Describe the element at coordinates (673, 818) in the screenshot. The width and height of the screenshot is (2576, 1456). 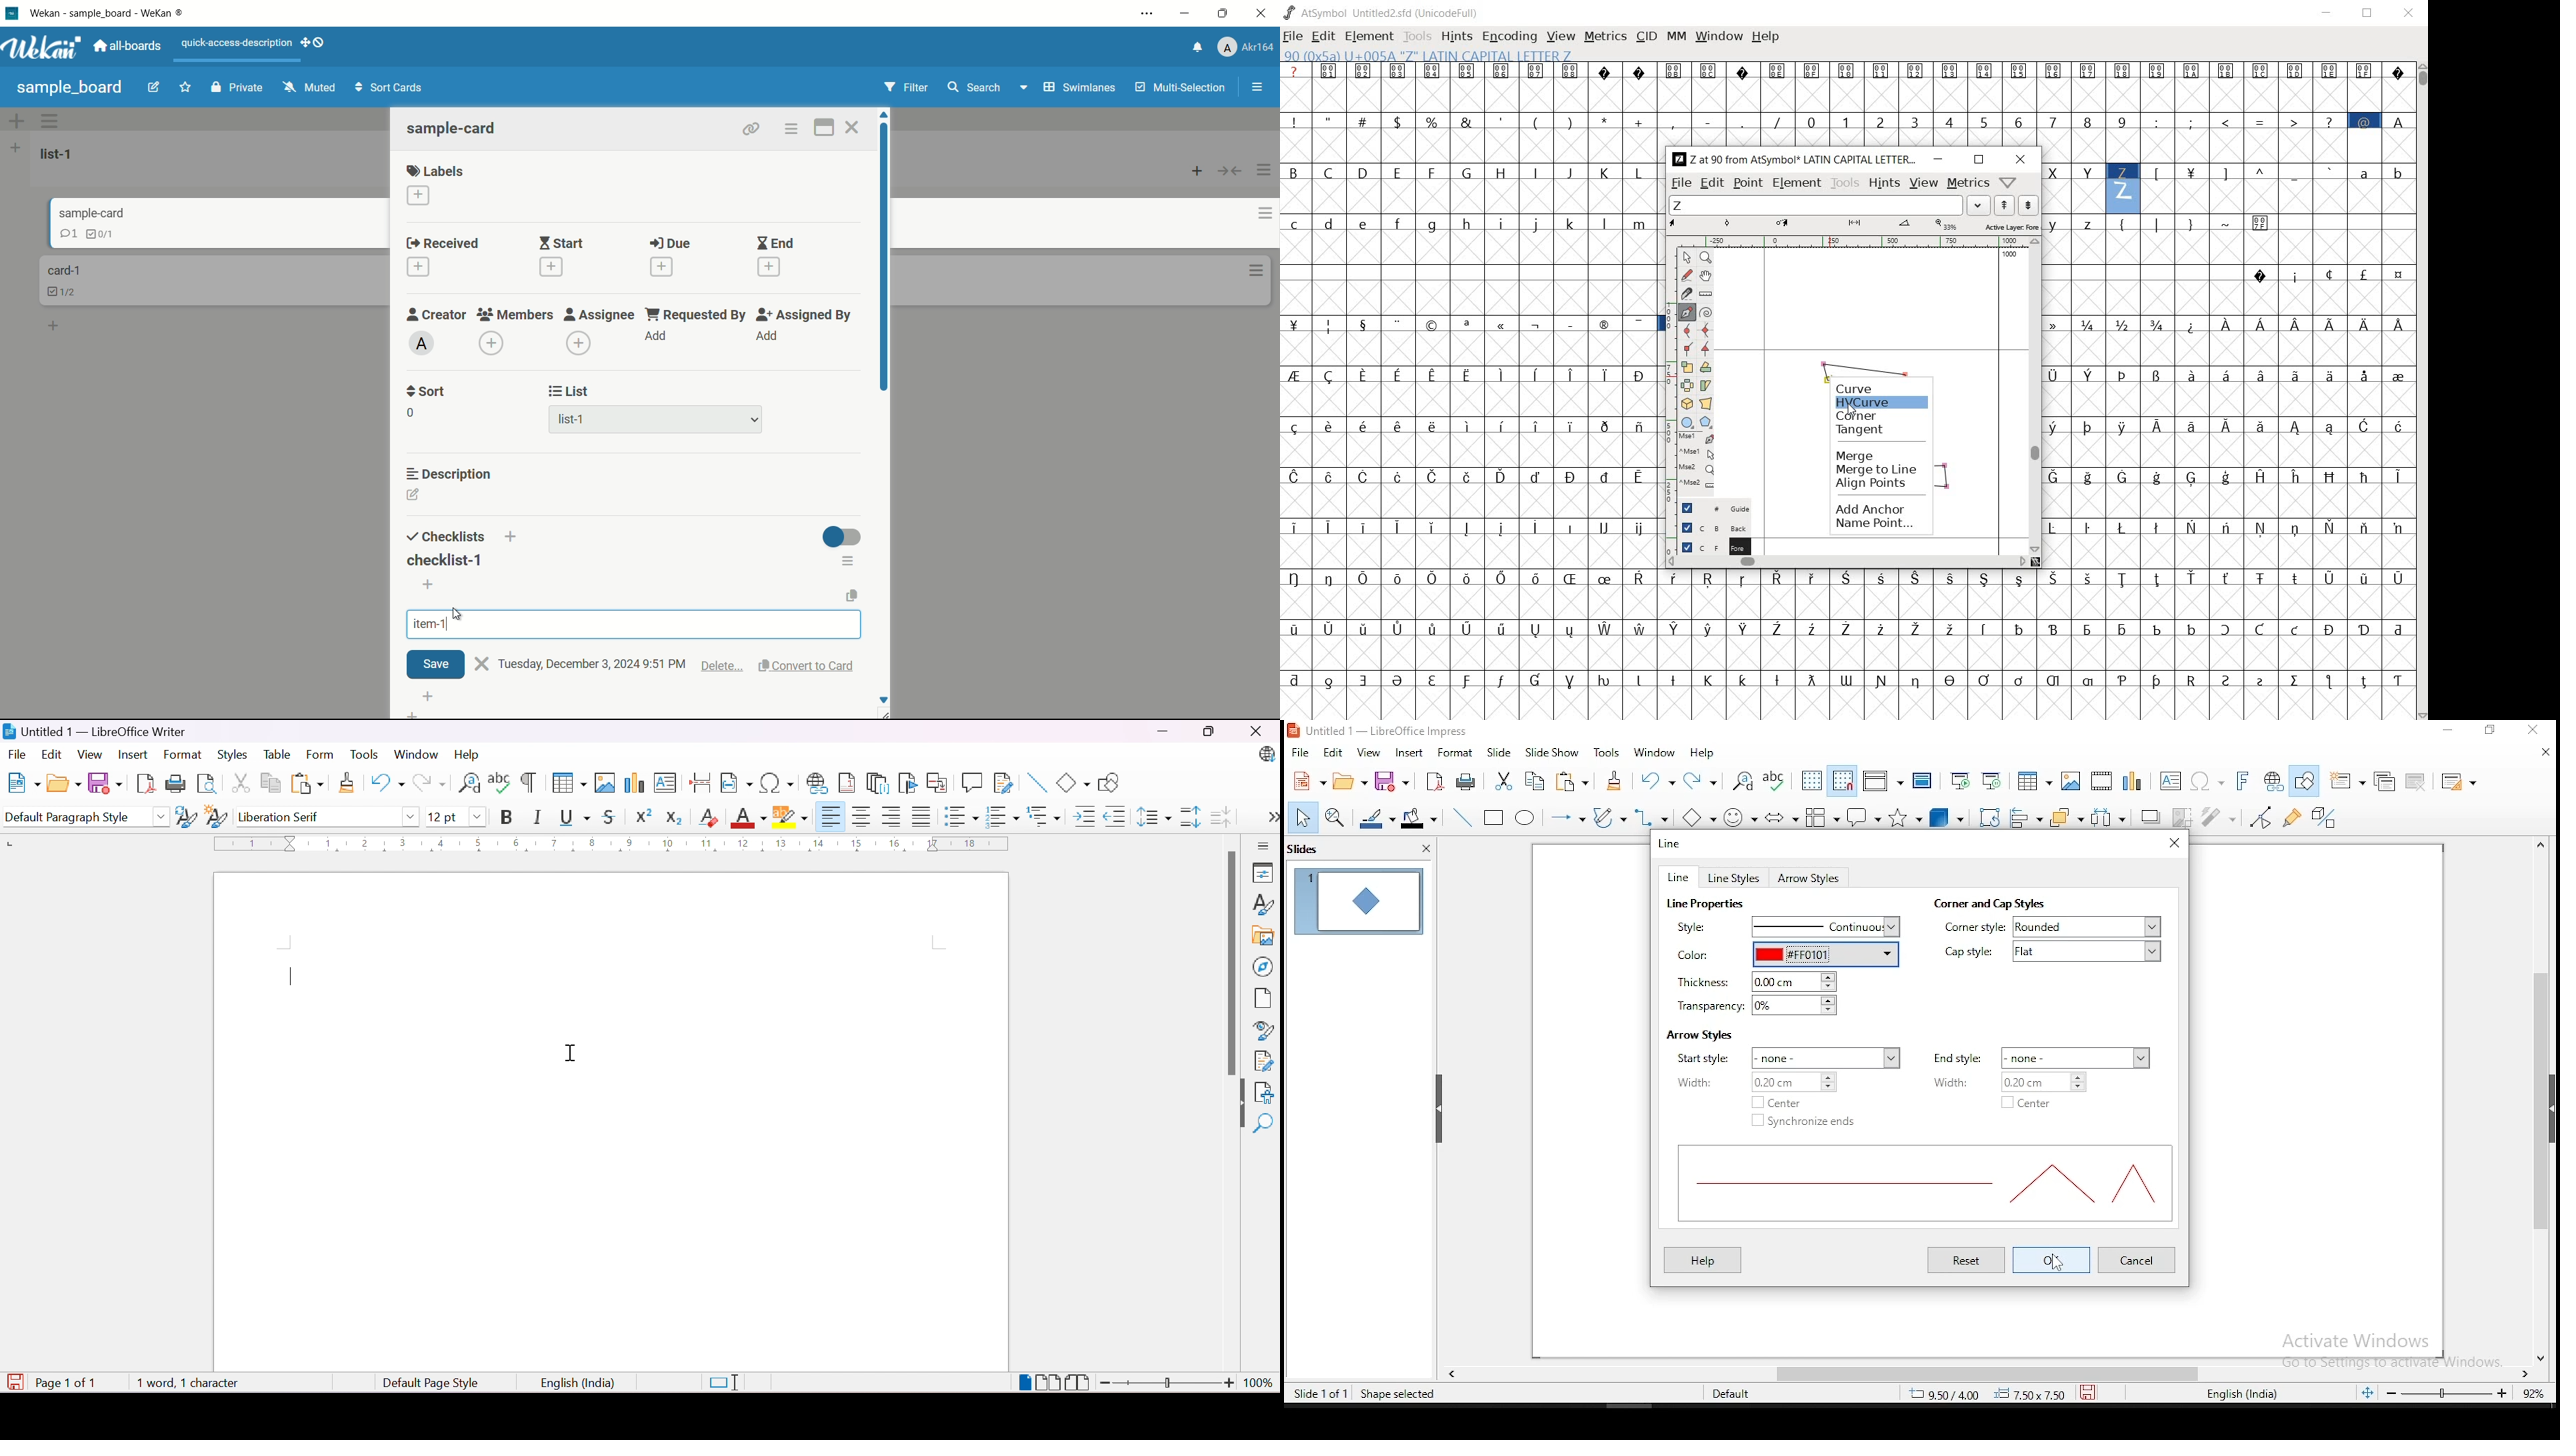
I see `Subscript` at that location.